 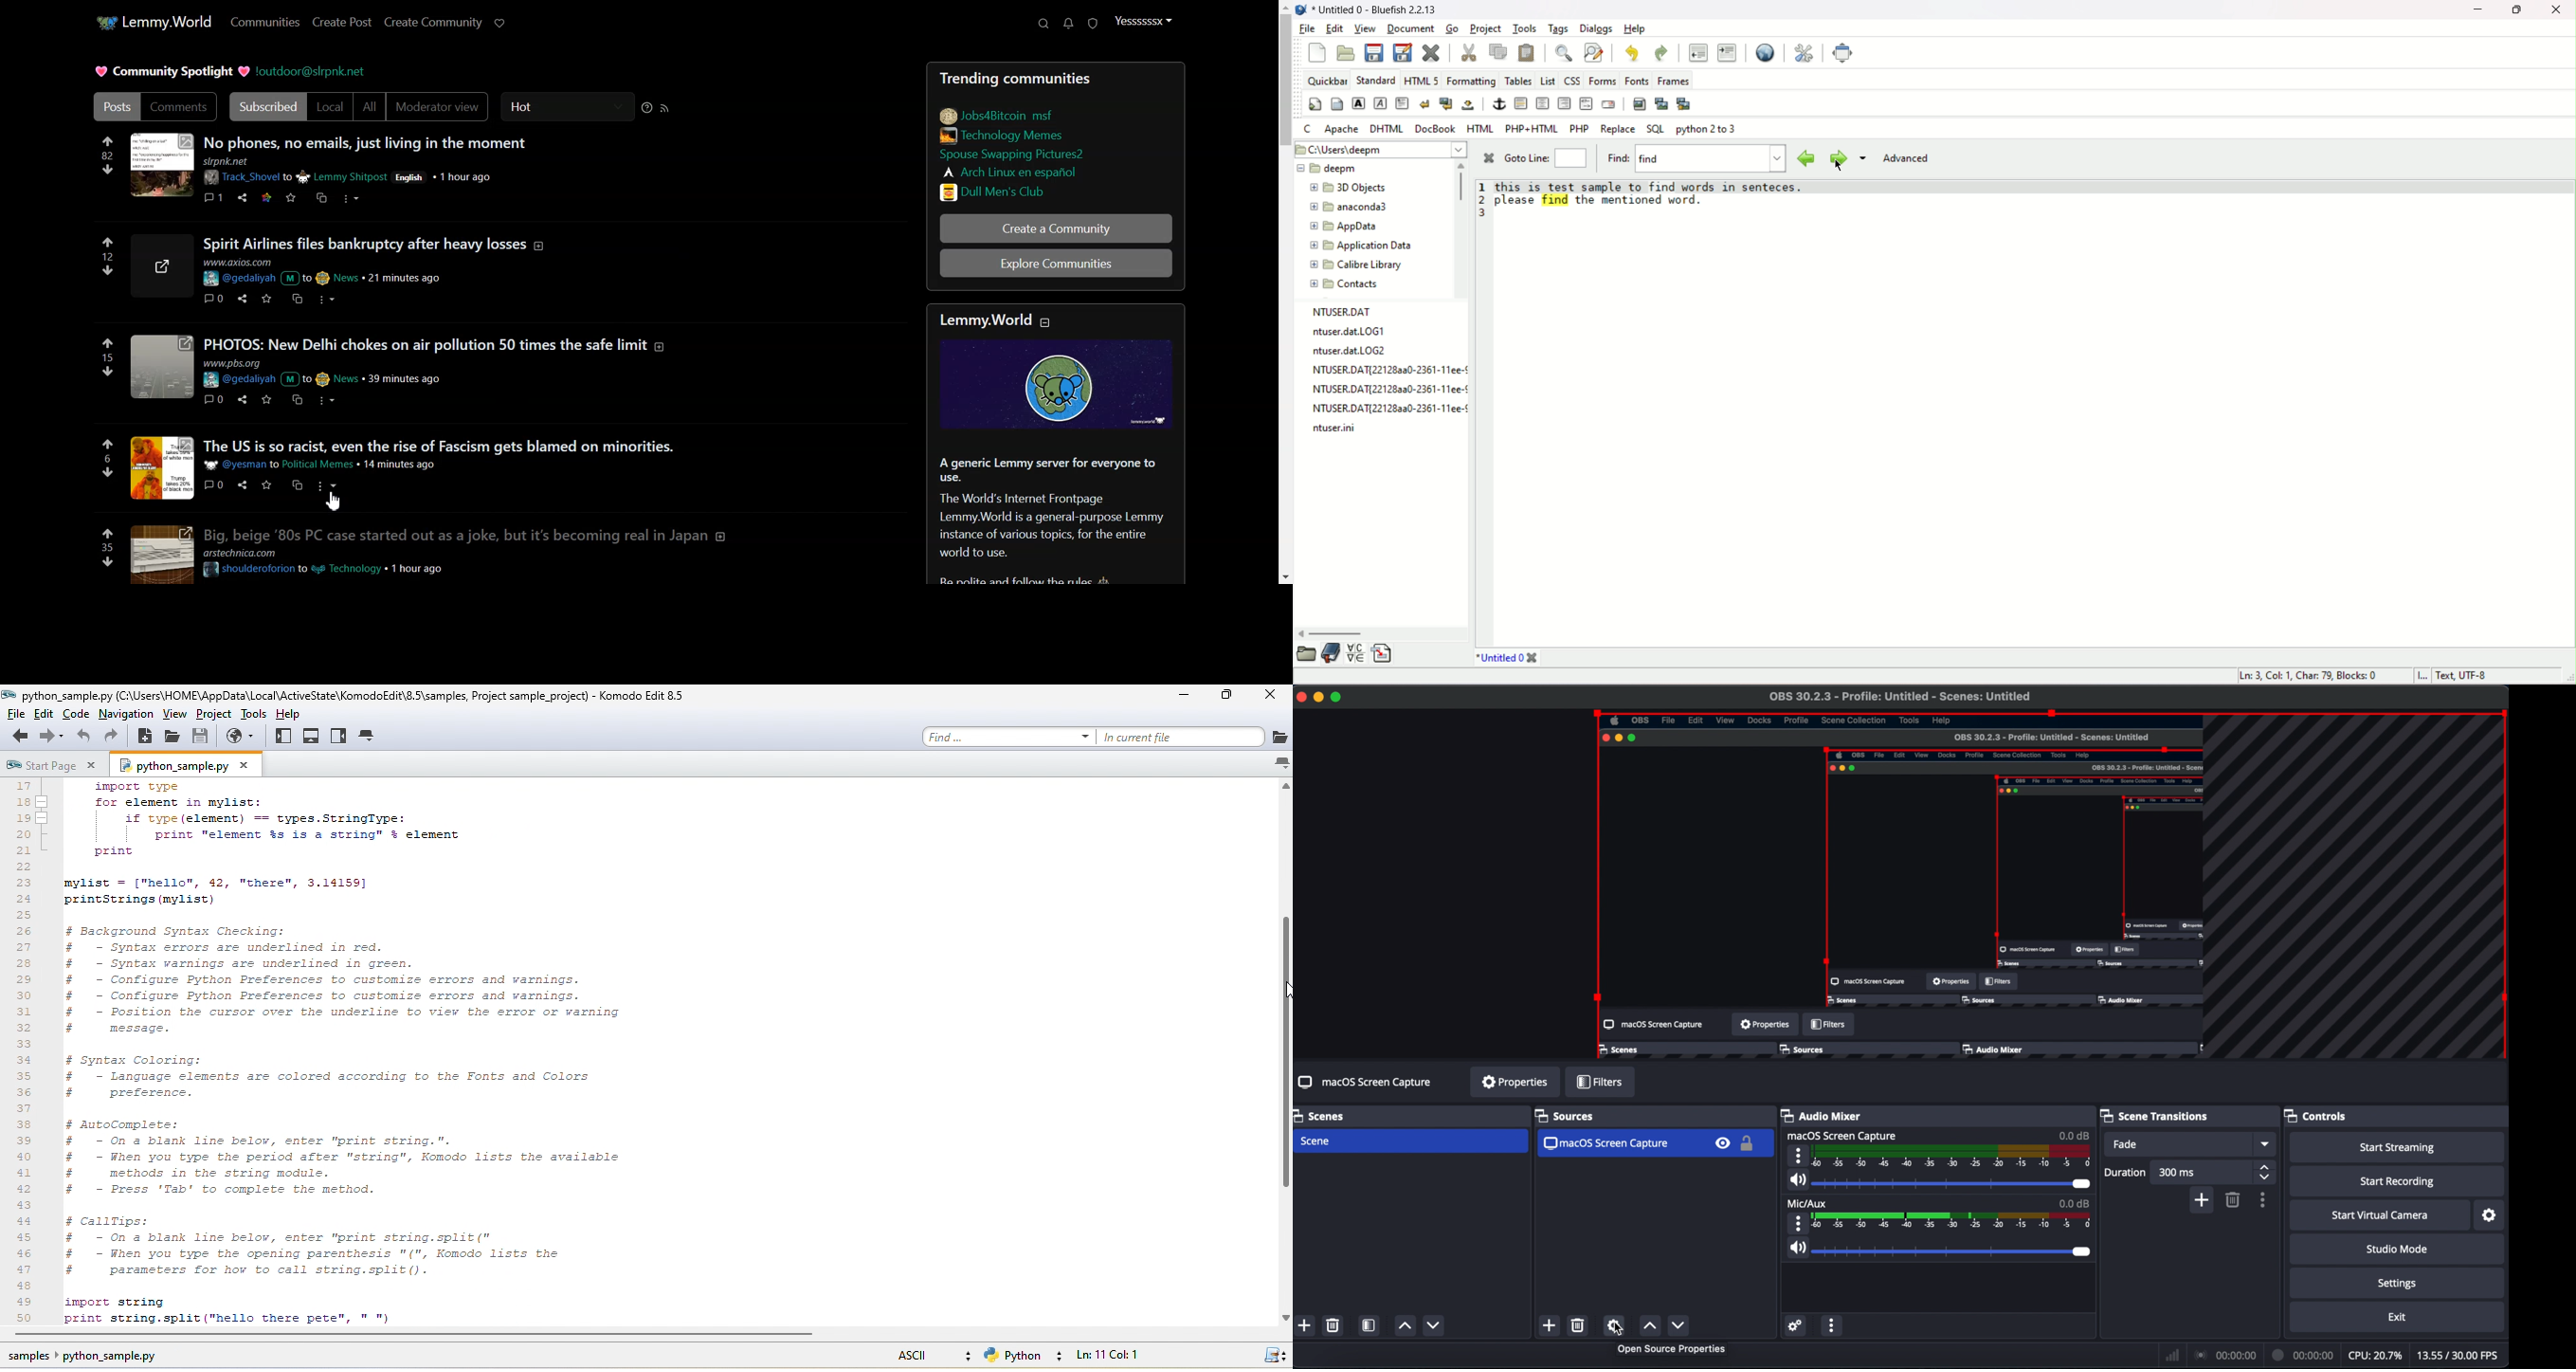 What do you see at coordinates (2381, 1216) in the screenshot?
I see `start virtual camera` at bounding box center [2381, 1216].